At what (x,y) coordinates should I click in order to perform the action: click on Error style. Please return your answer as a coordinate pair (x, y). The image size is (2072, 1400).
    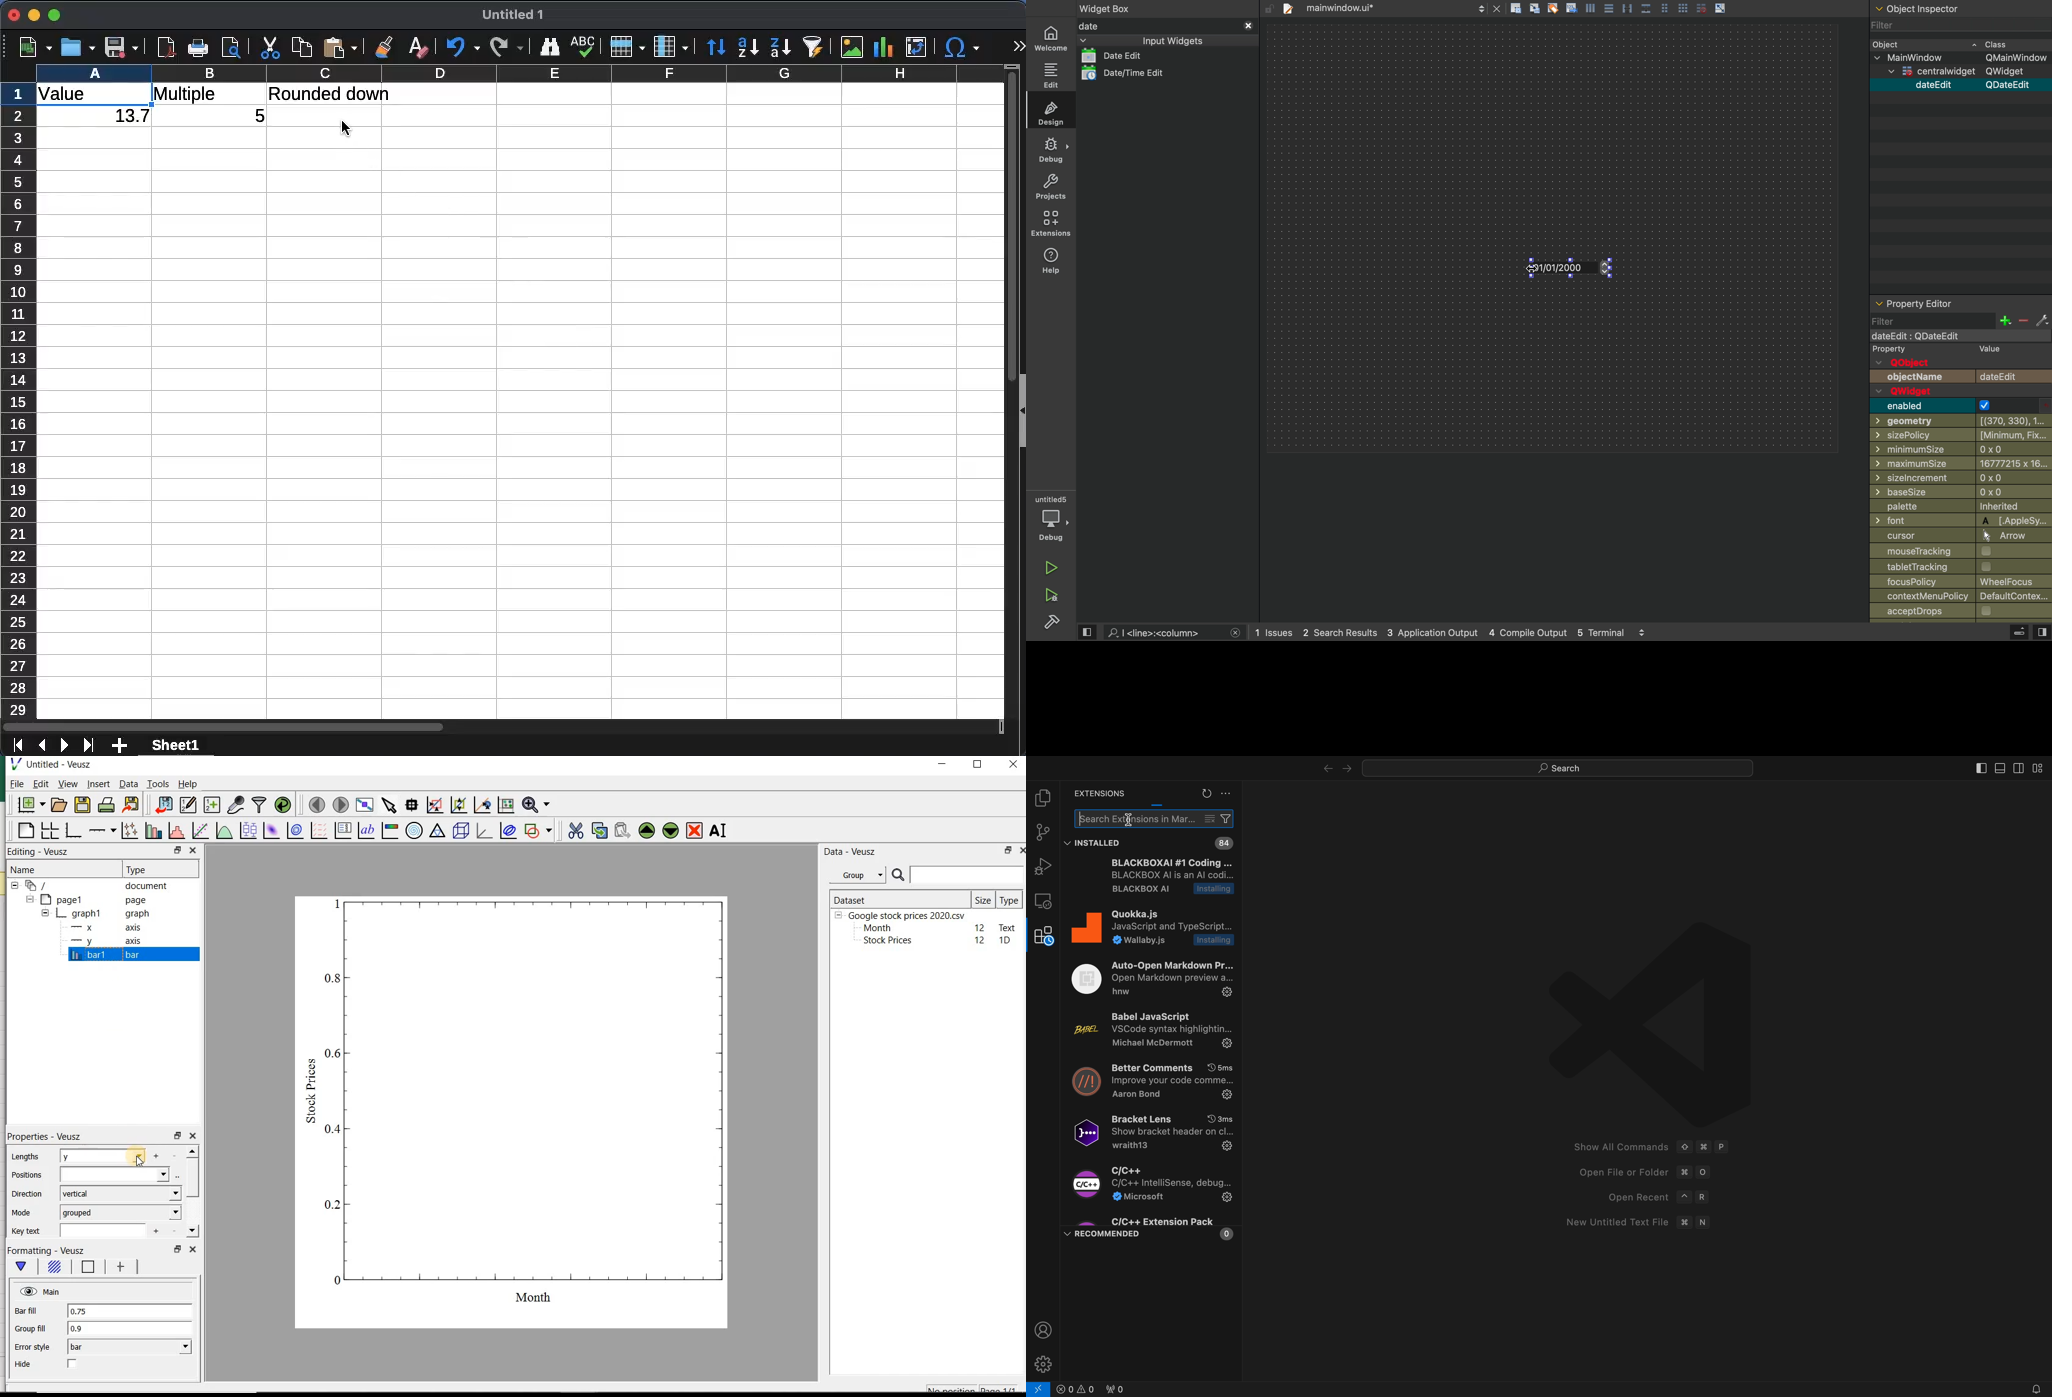
    Looking at the image, I should click on (32, 1347).